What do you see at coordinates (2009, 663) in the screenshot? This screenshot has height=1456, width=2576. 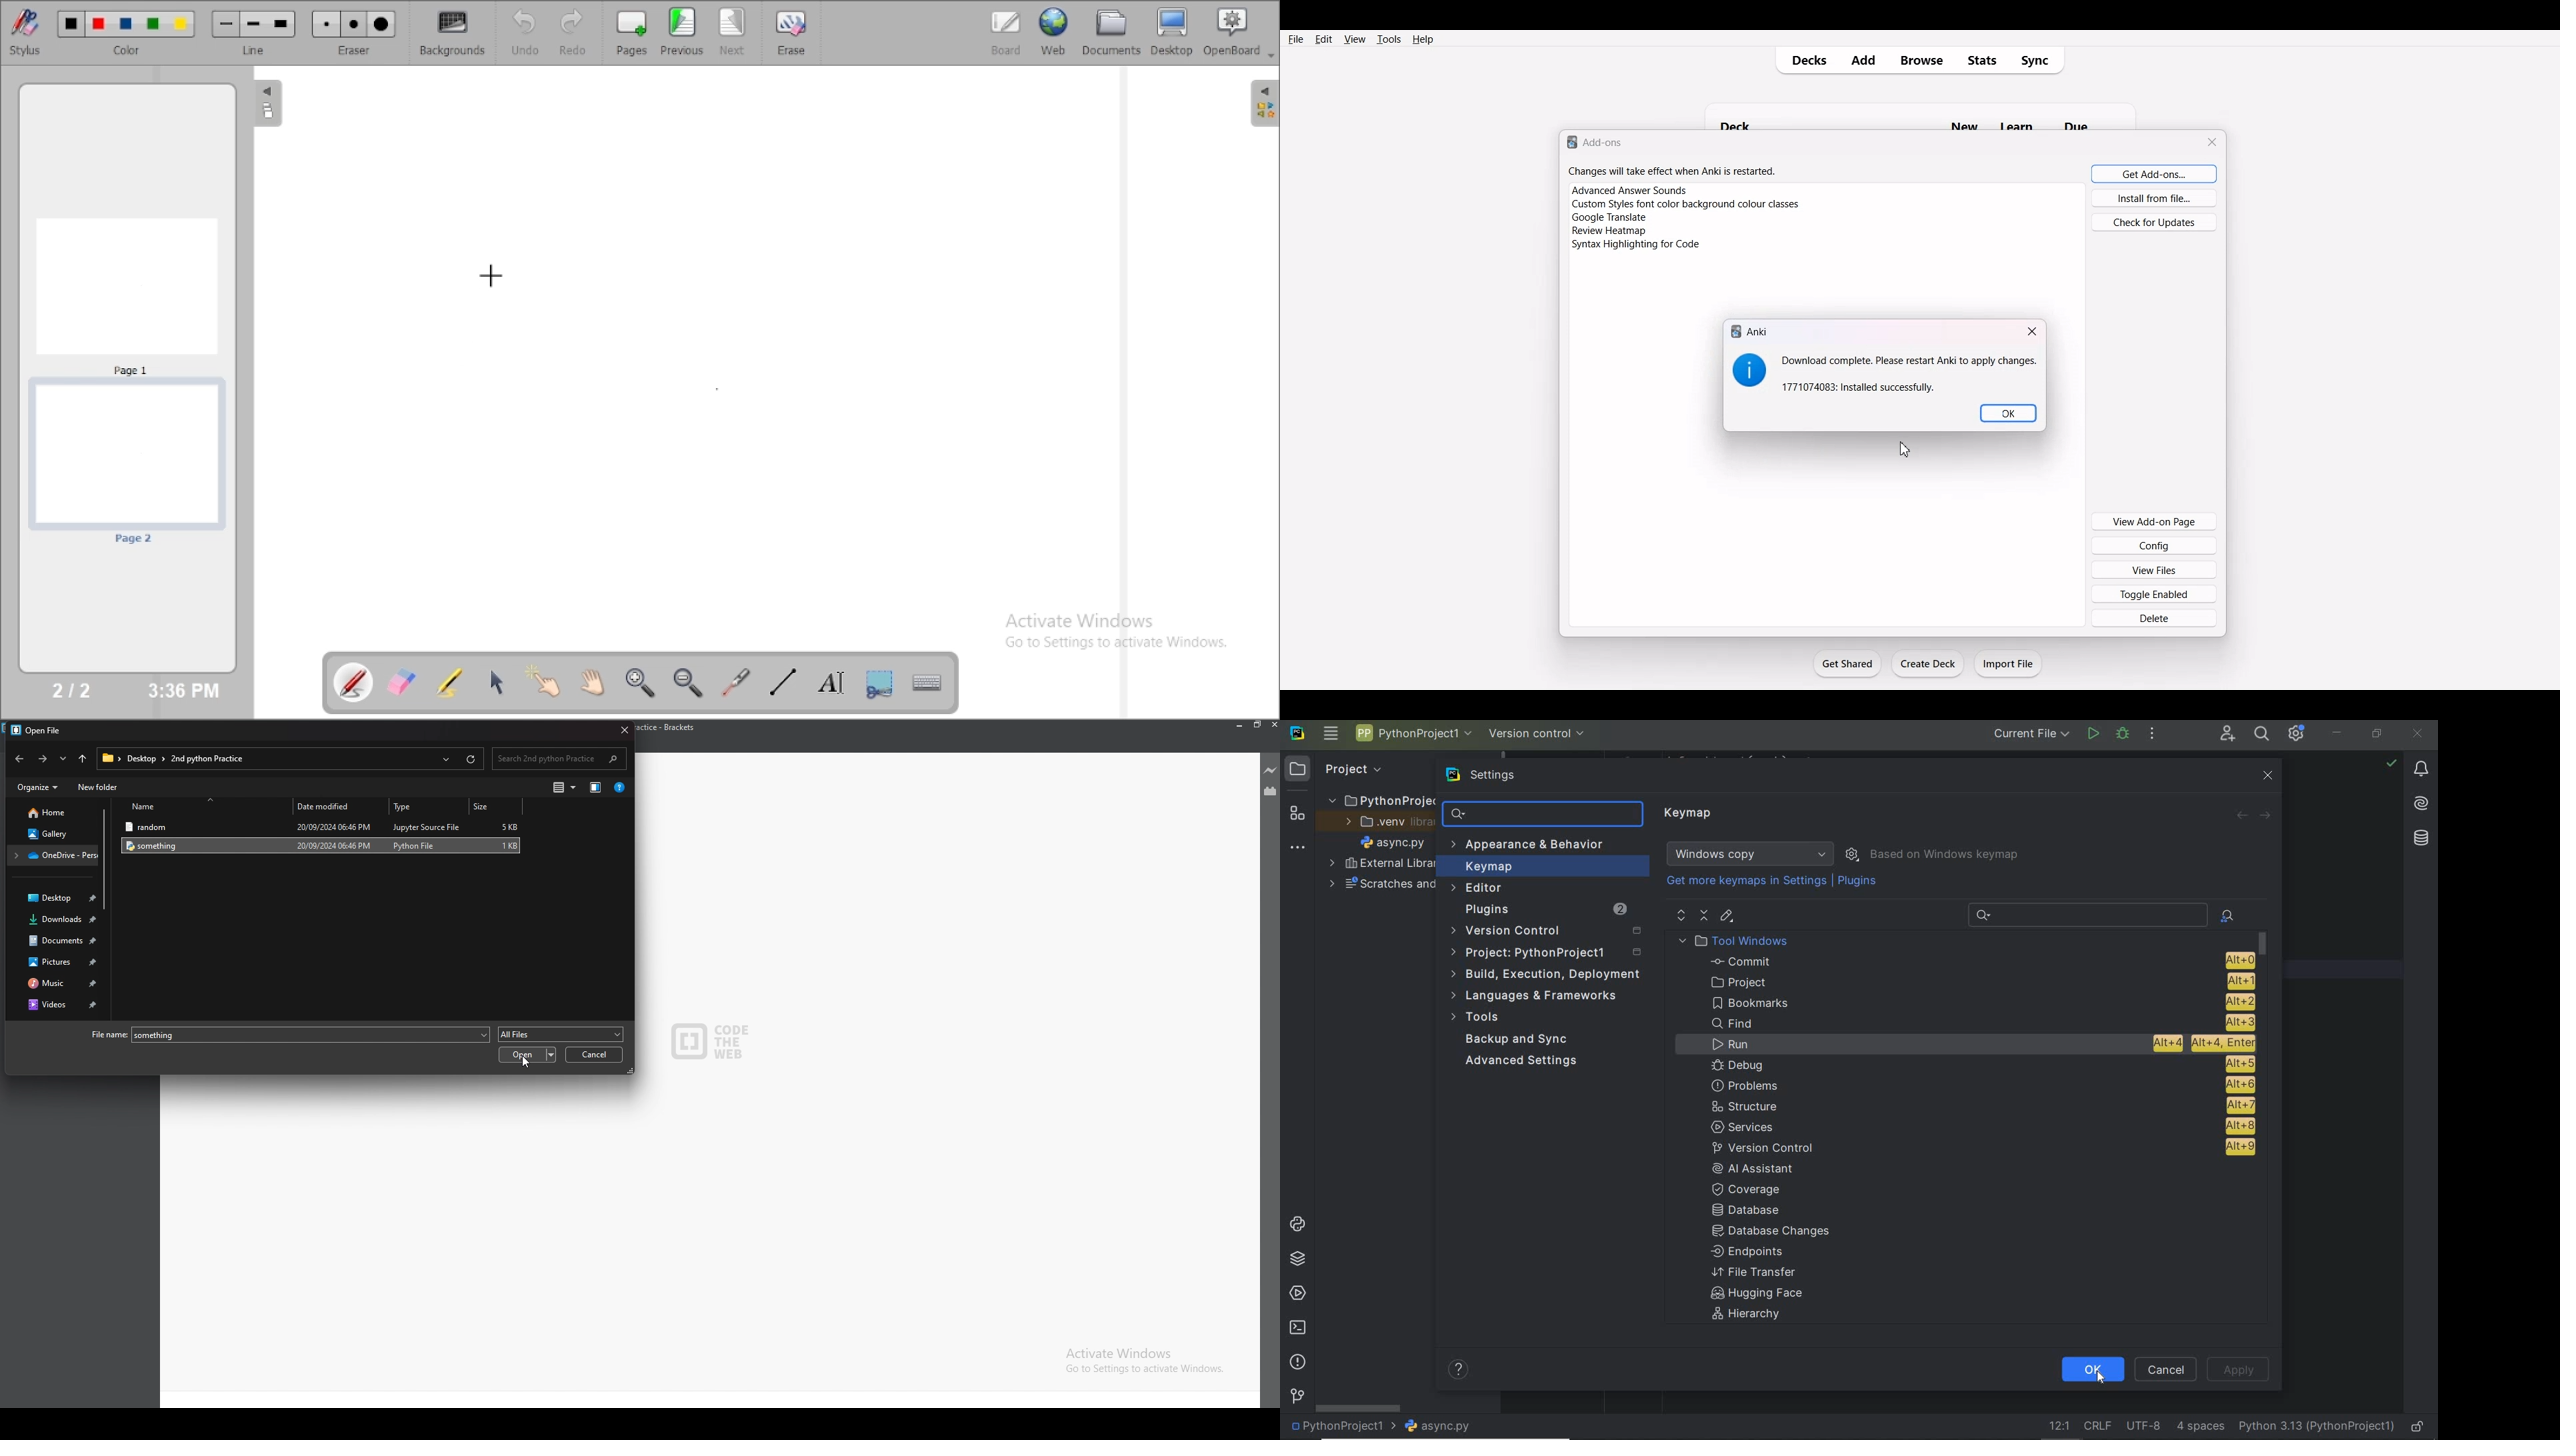 I see `Import File` at bounding box center [2009, 663].